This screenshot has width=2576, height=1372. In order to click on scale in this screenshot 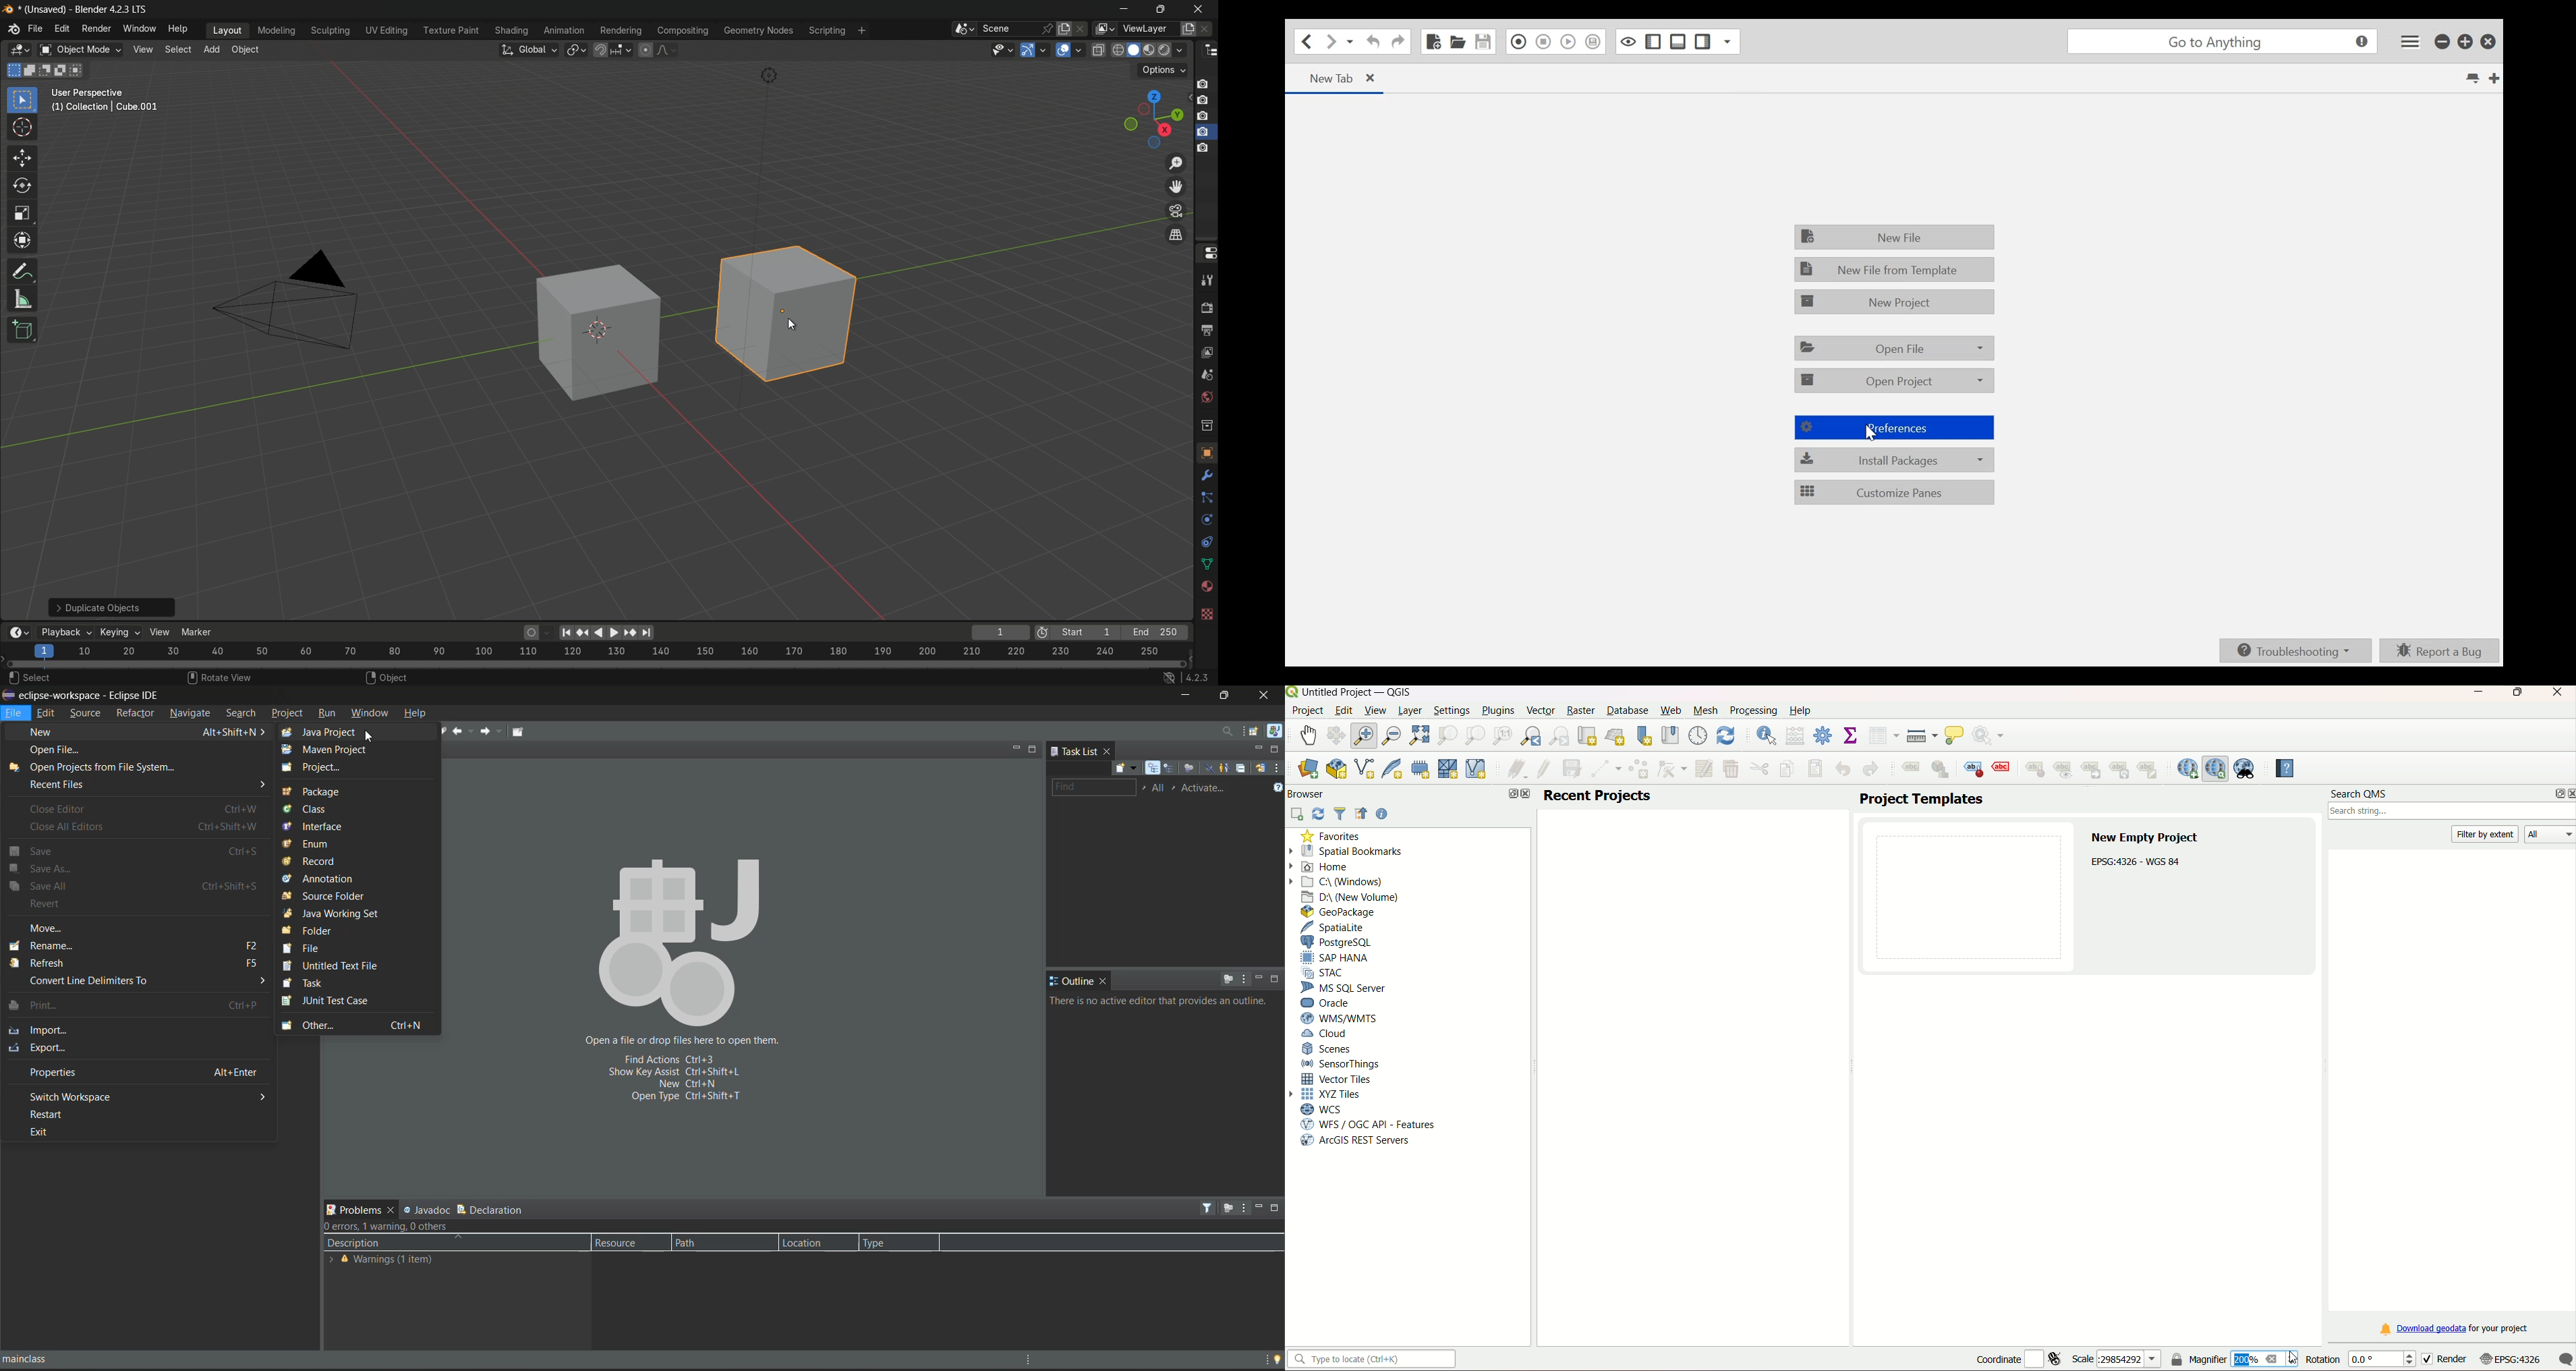, I will do `click(2115, 1360)`.